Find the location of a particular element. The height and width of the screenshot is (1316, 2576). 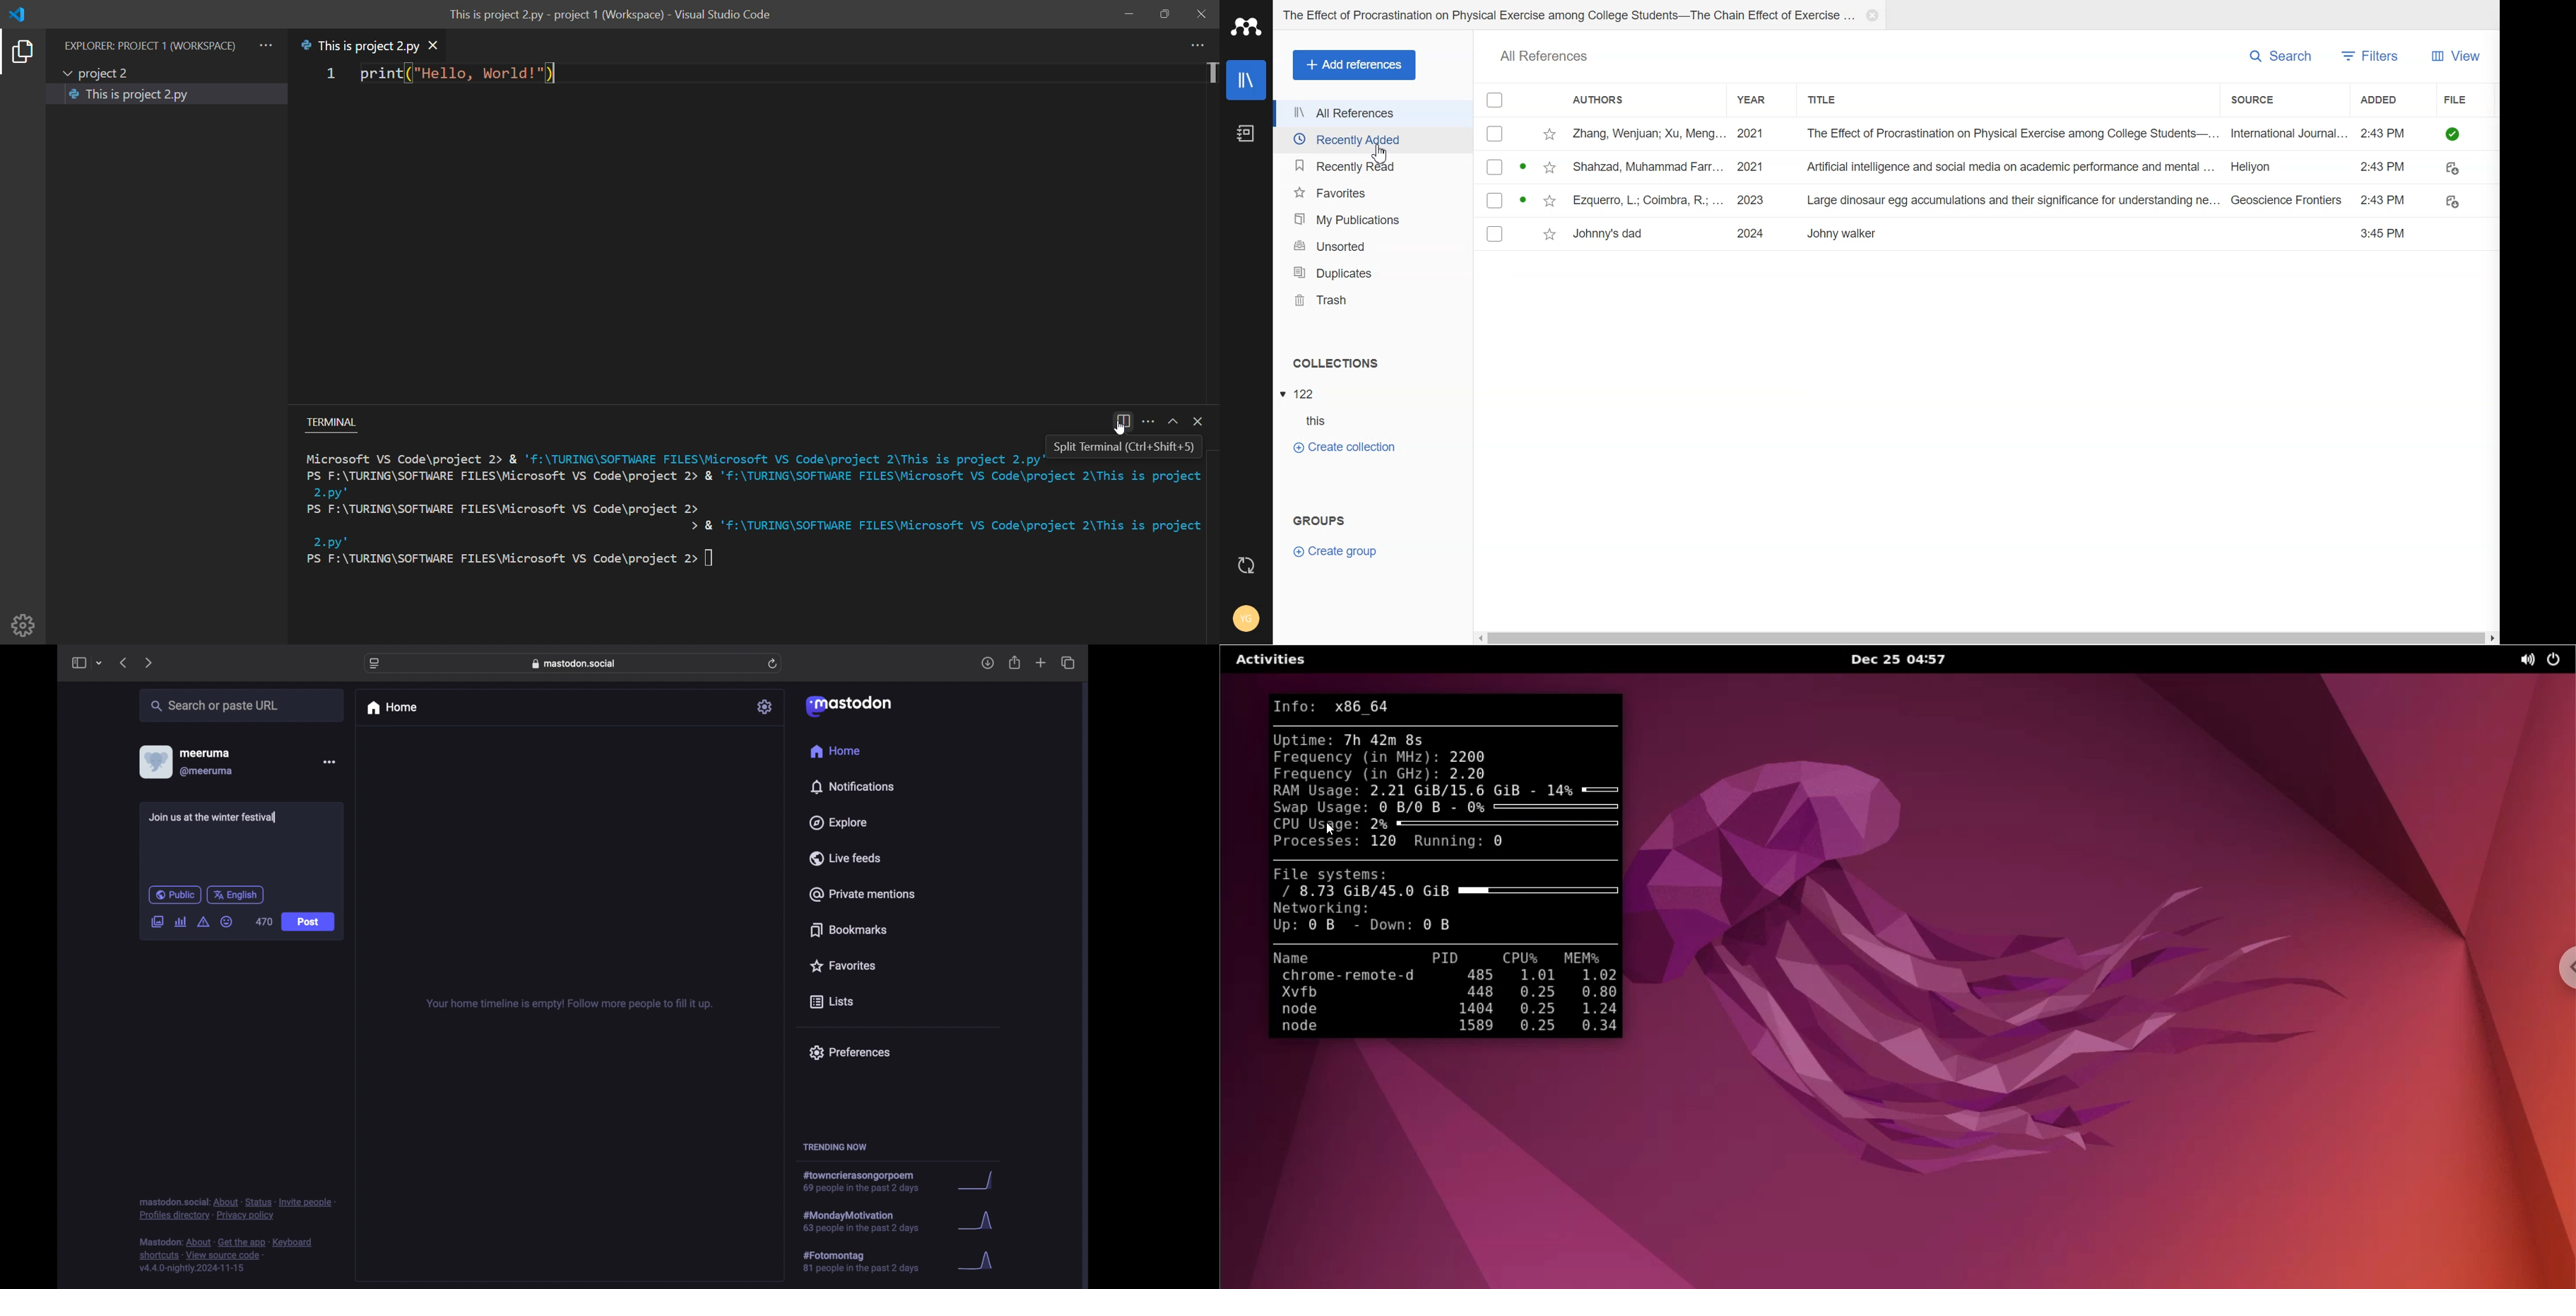

download is located at coordinates (988, 664).